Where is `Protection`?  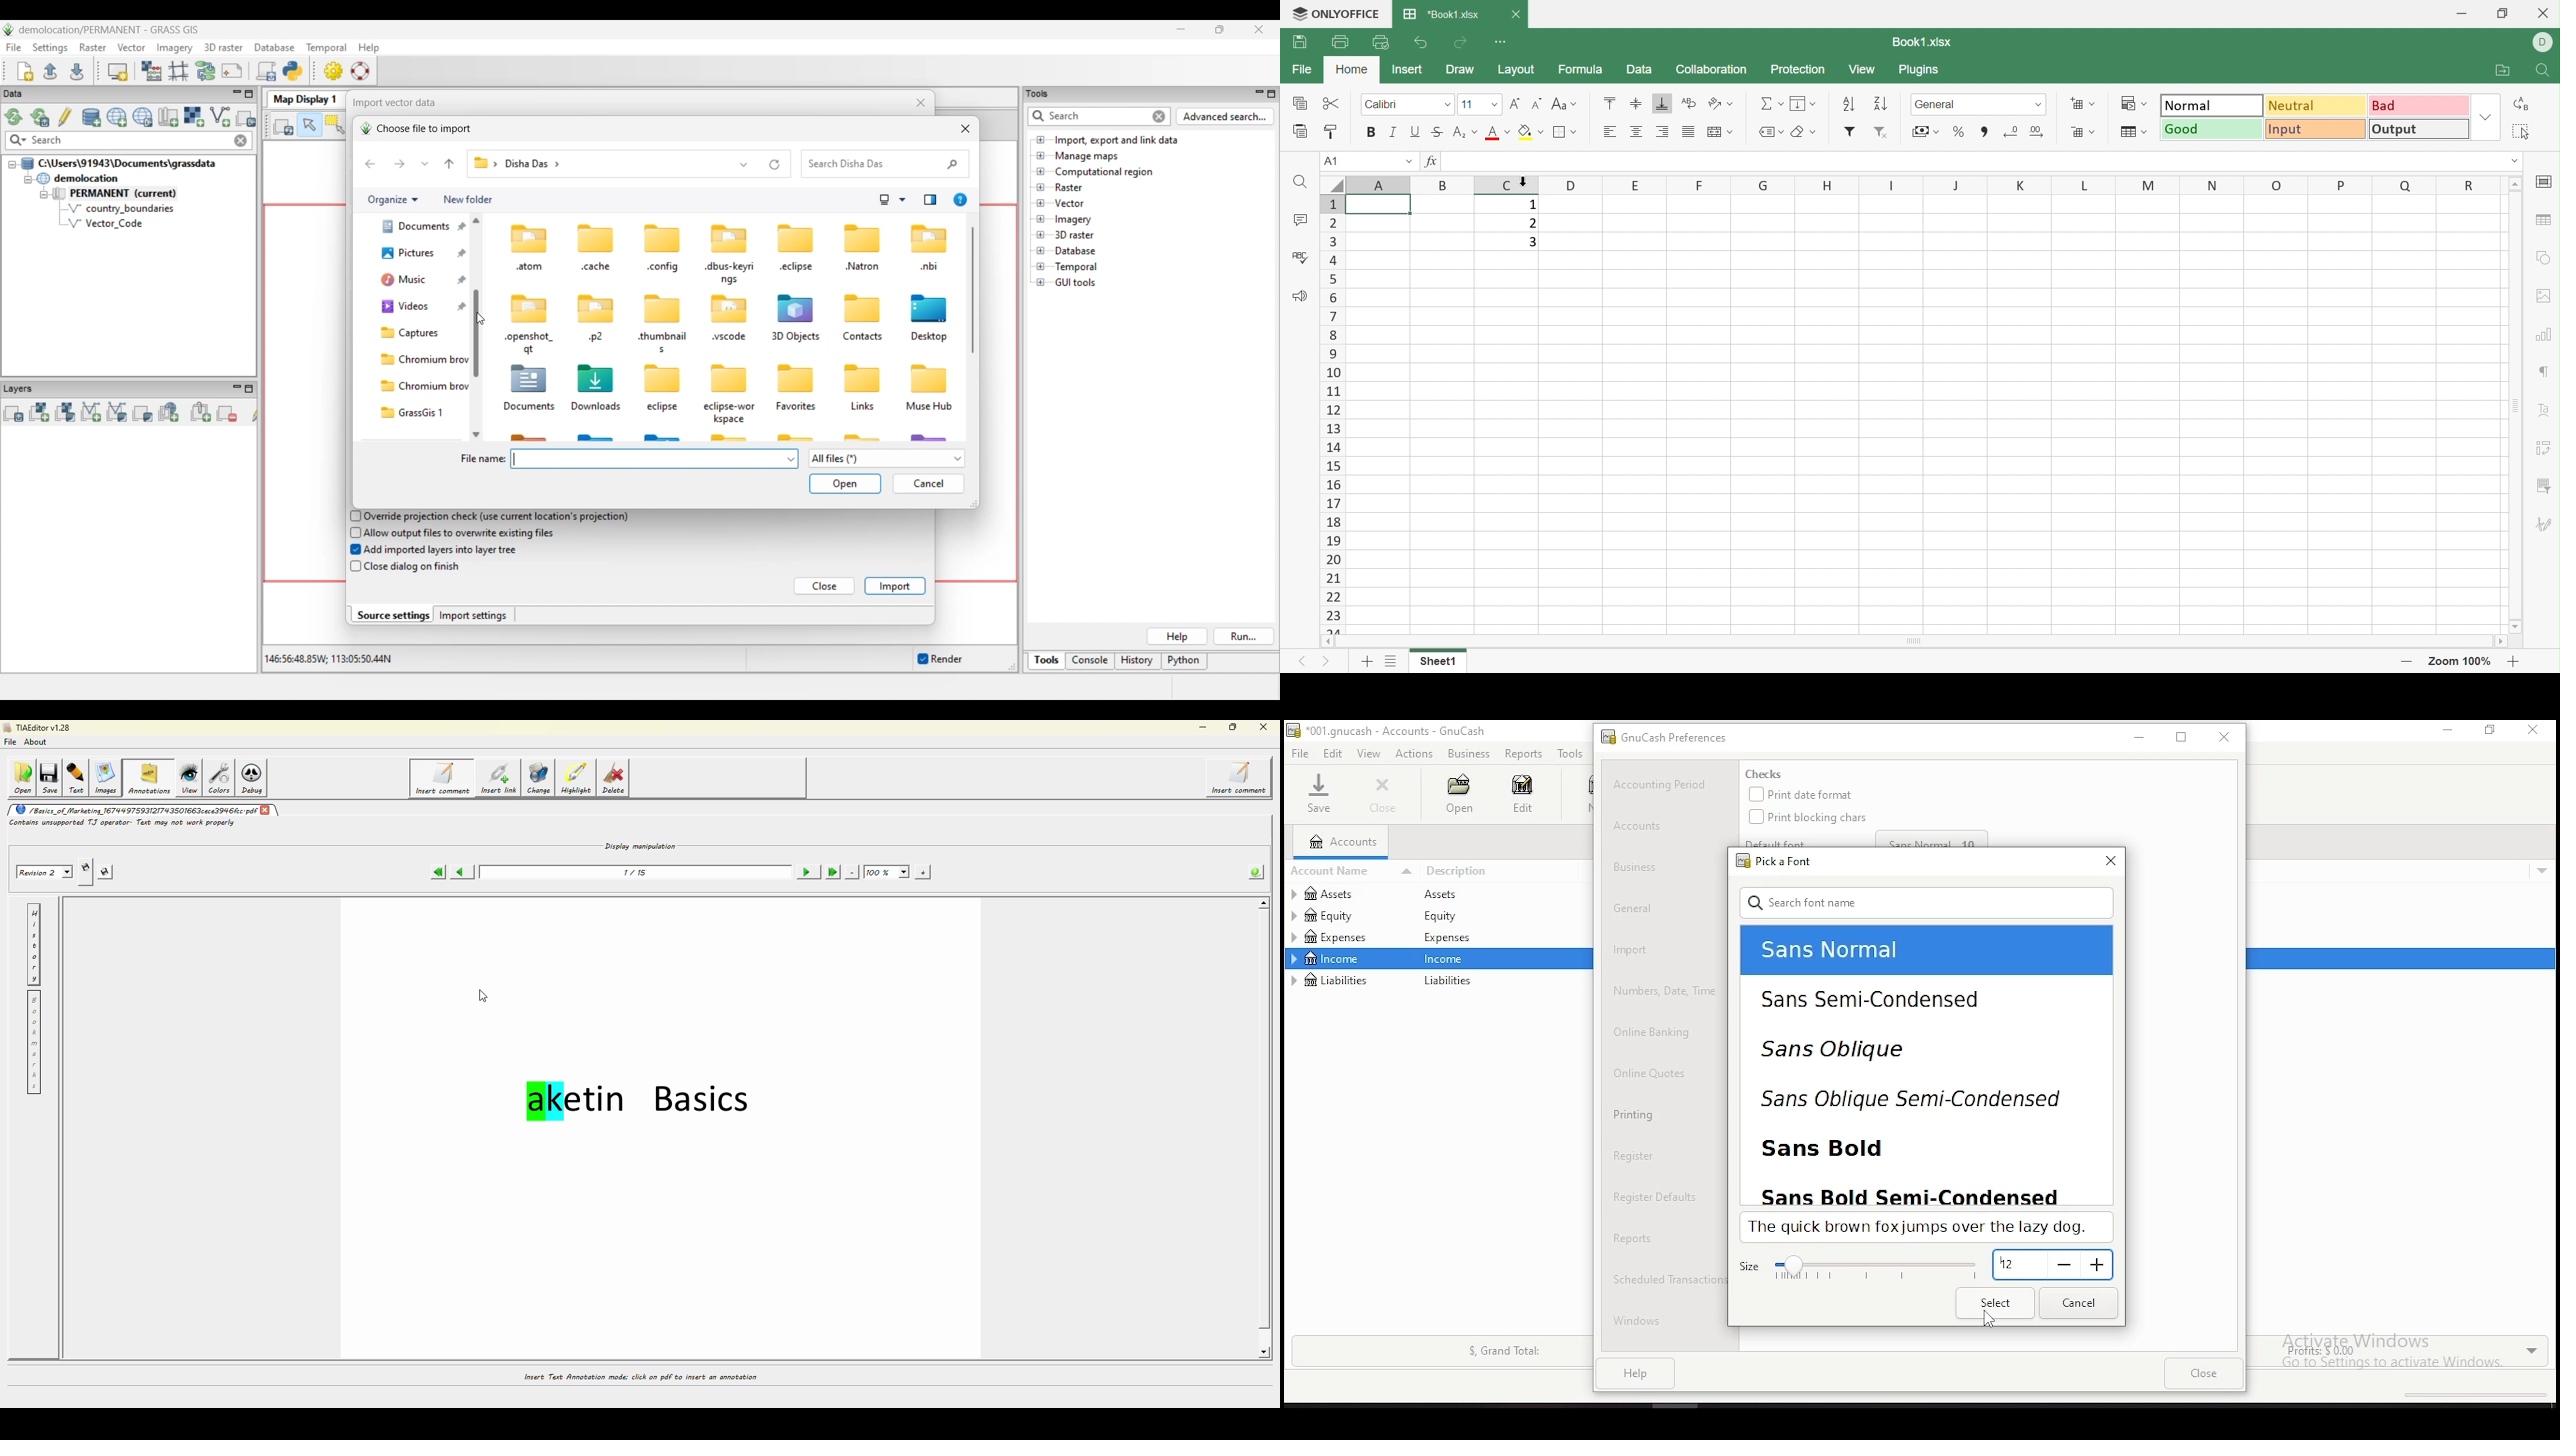
Protection is located at coordinates (1799, 69).